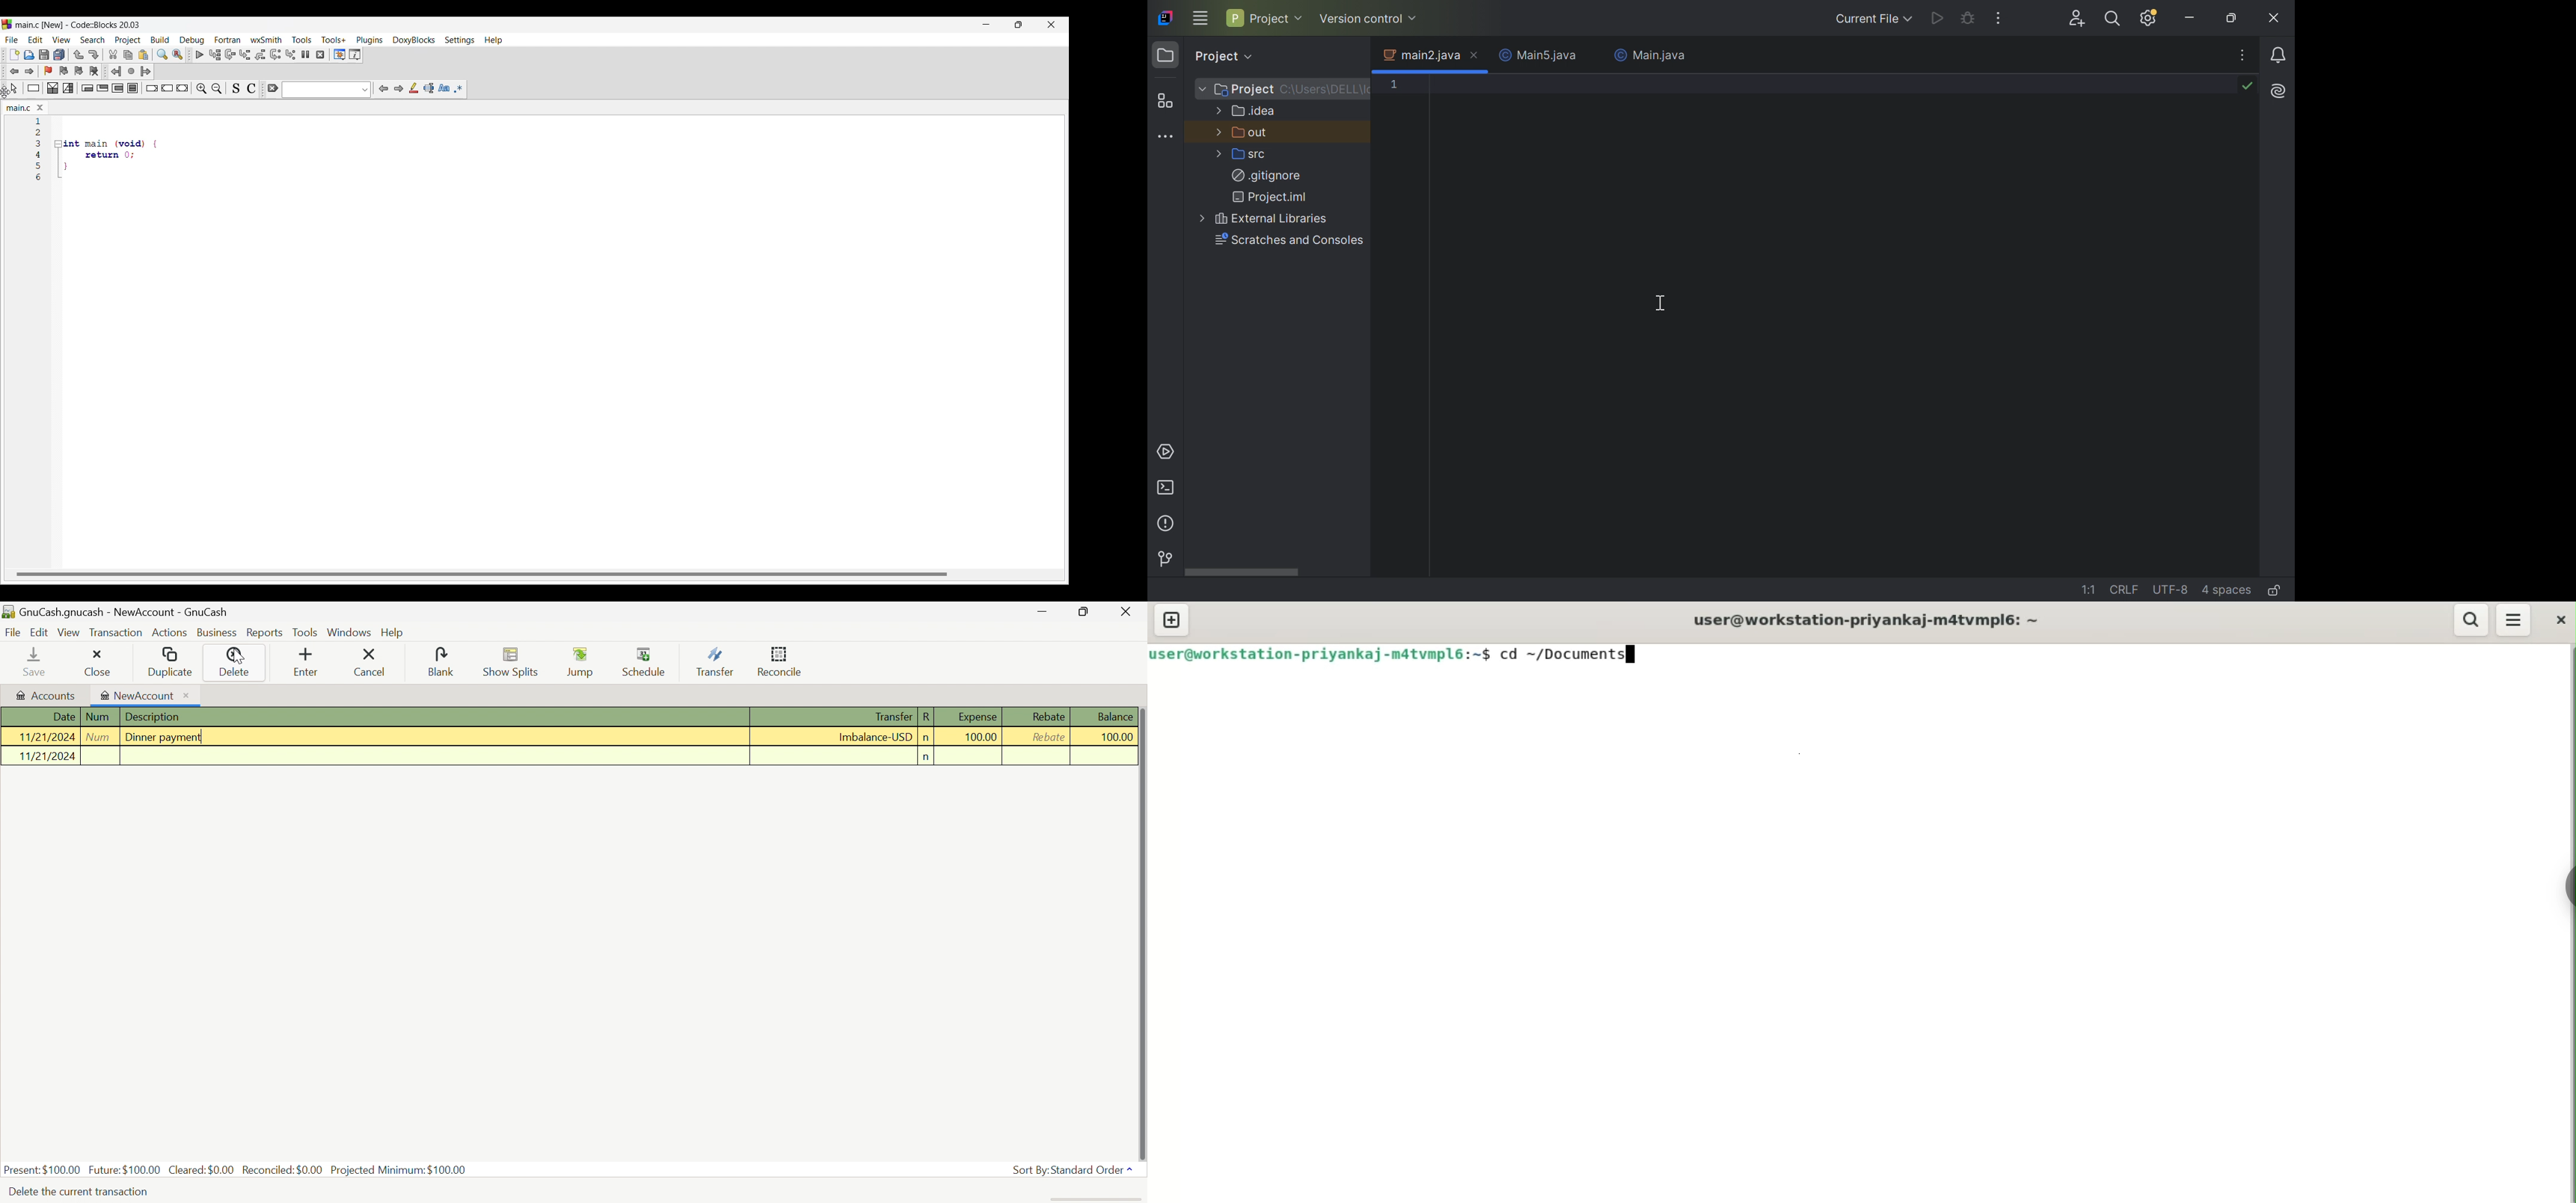  I want to click on View, so click(69, 633).